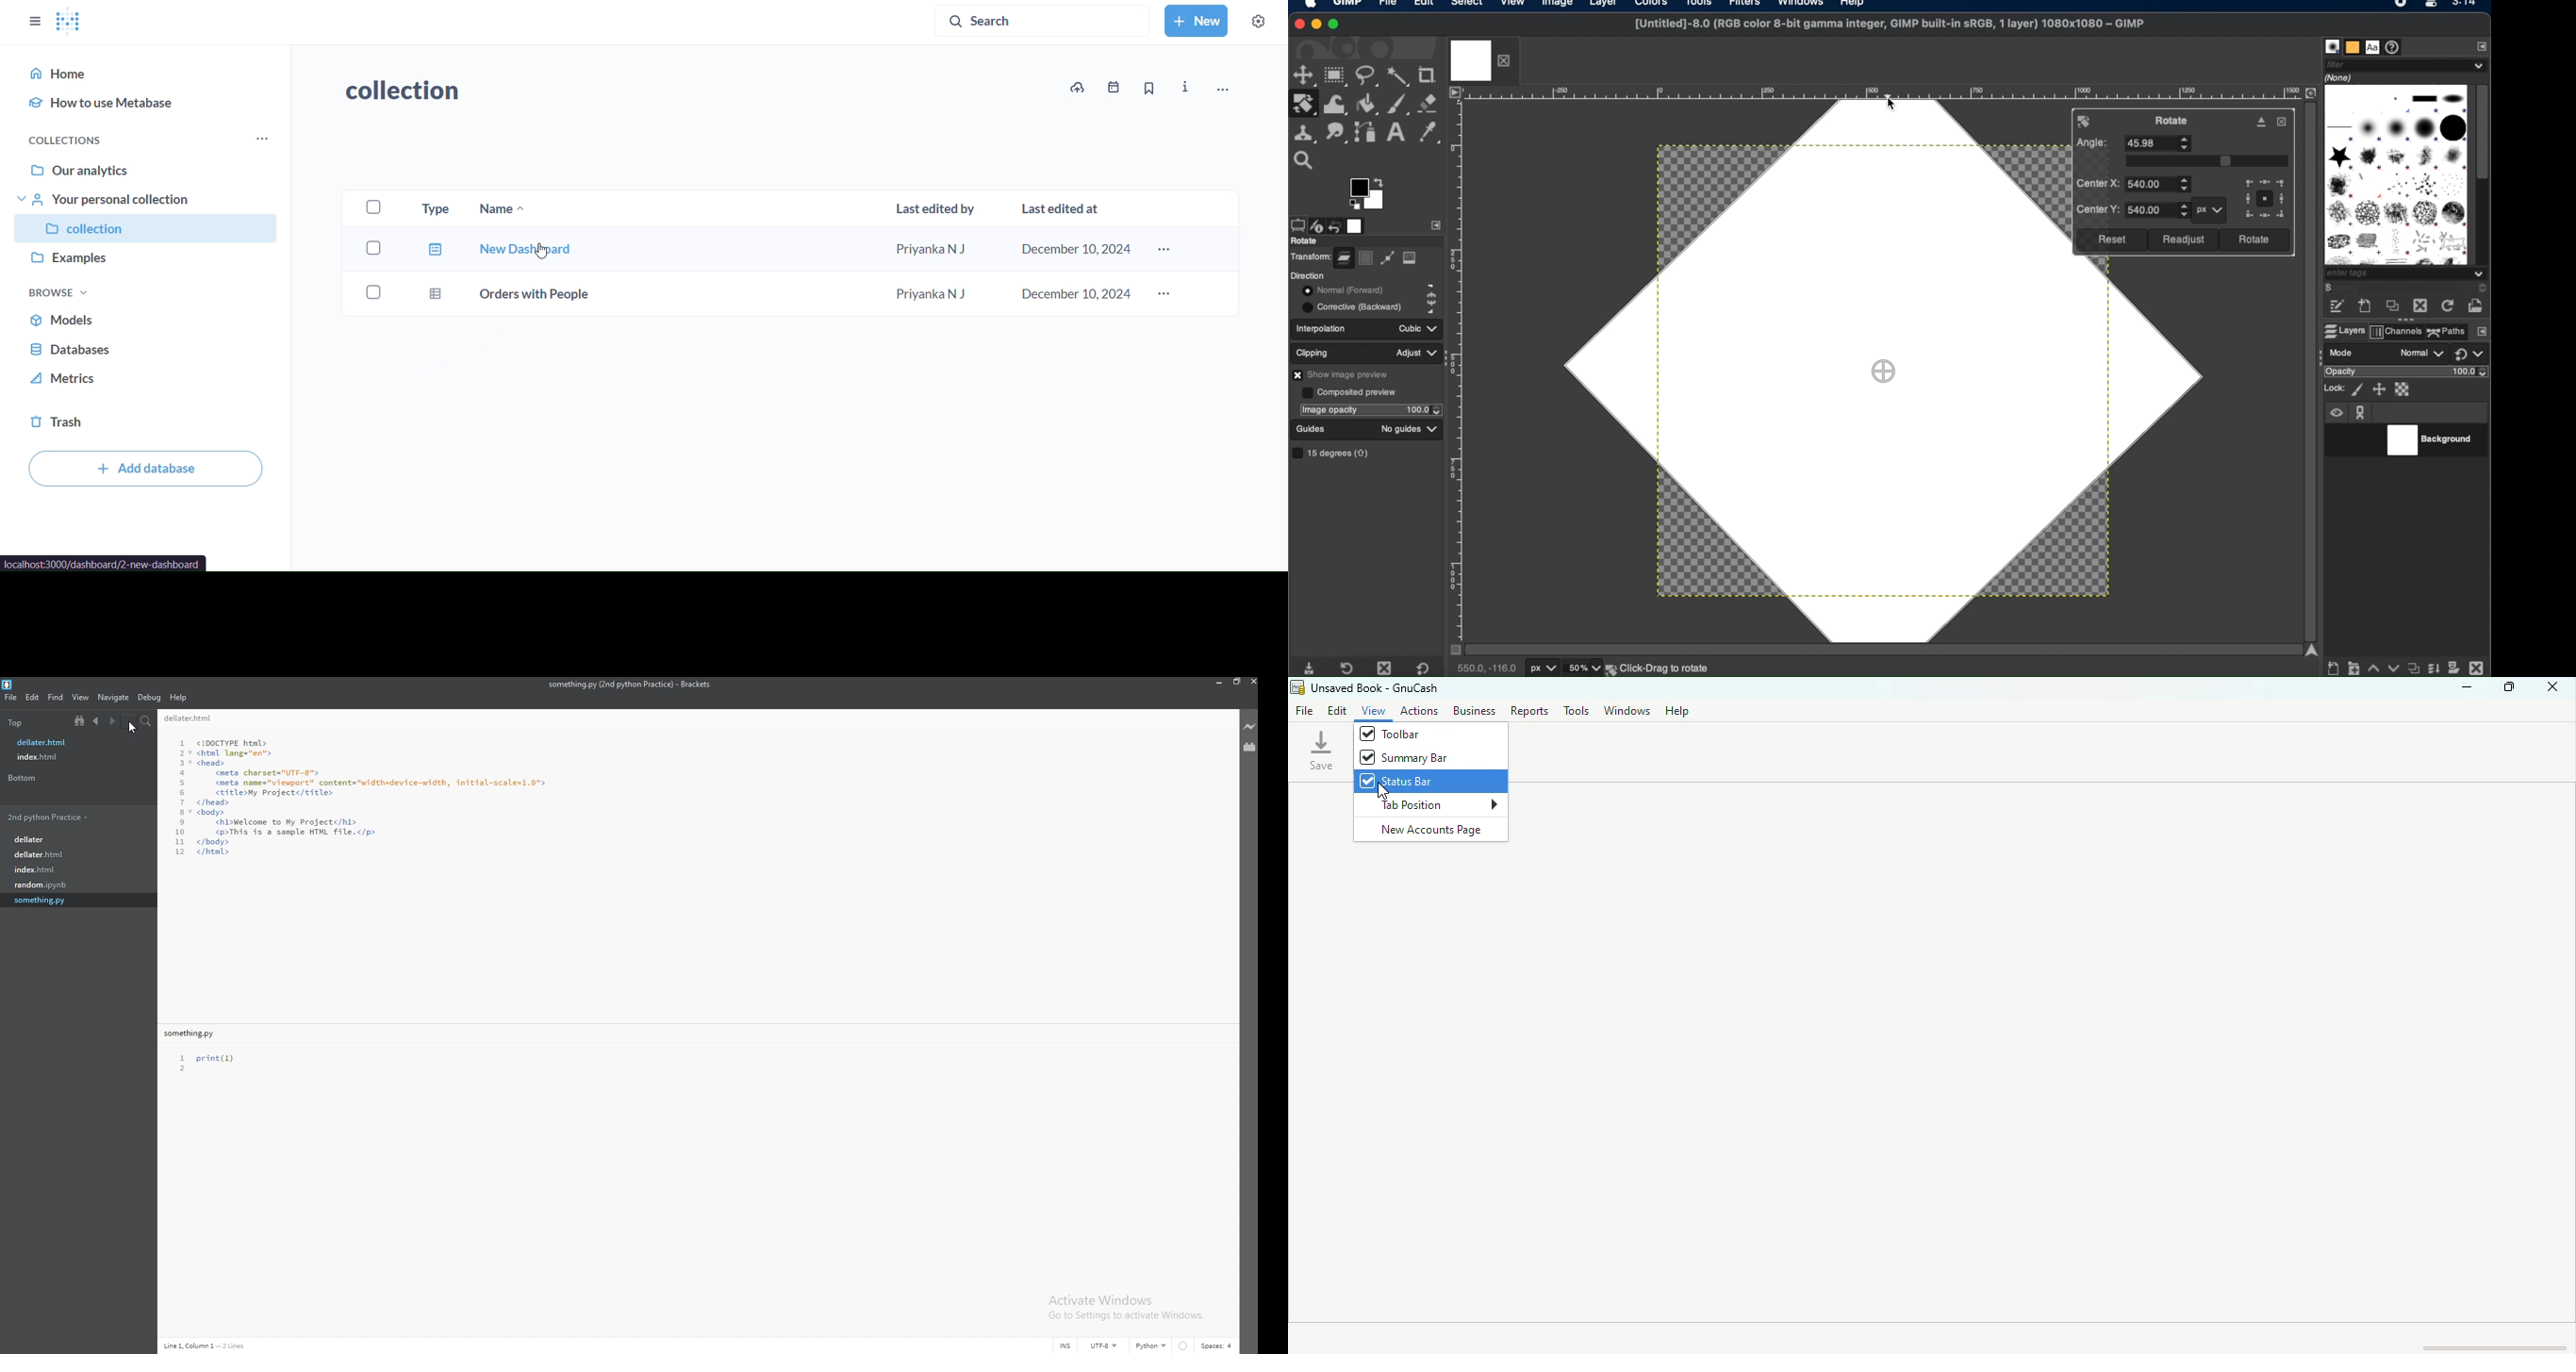 This screenshot has height=1372, width=2576. What do you see at coordinates (81, 697) in the screenshot?
I see `view` at bounding box center [81, 697].